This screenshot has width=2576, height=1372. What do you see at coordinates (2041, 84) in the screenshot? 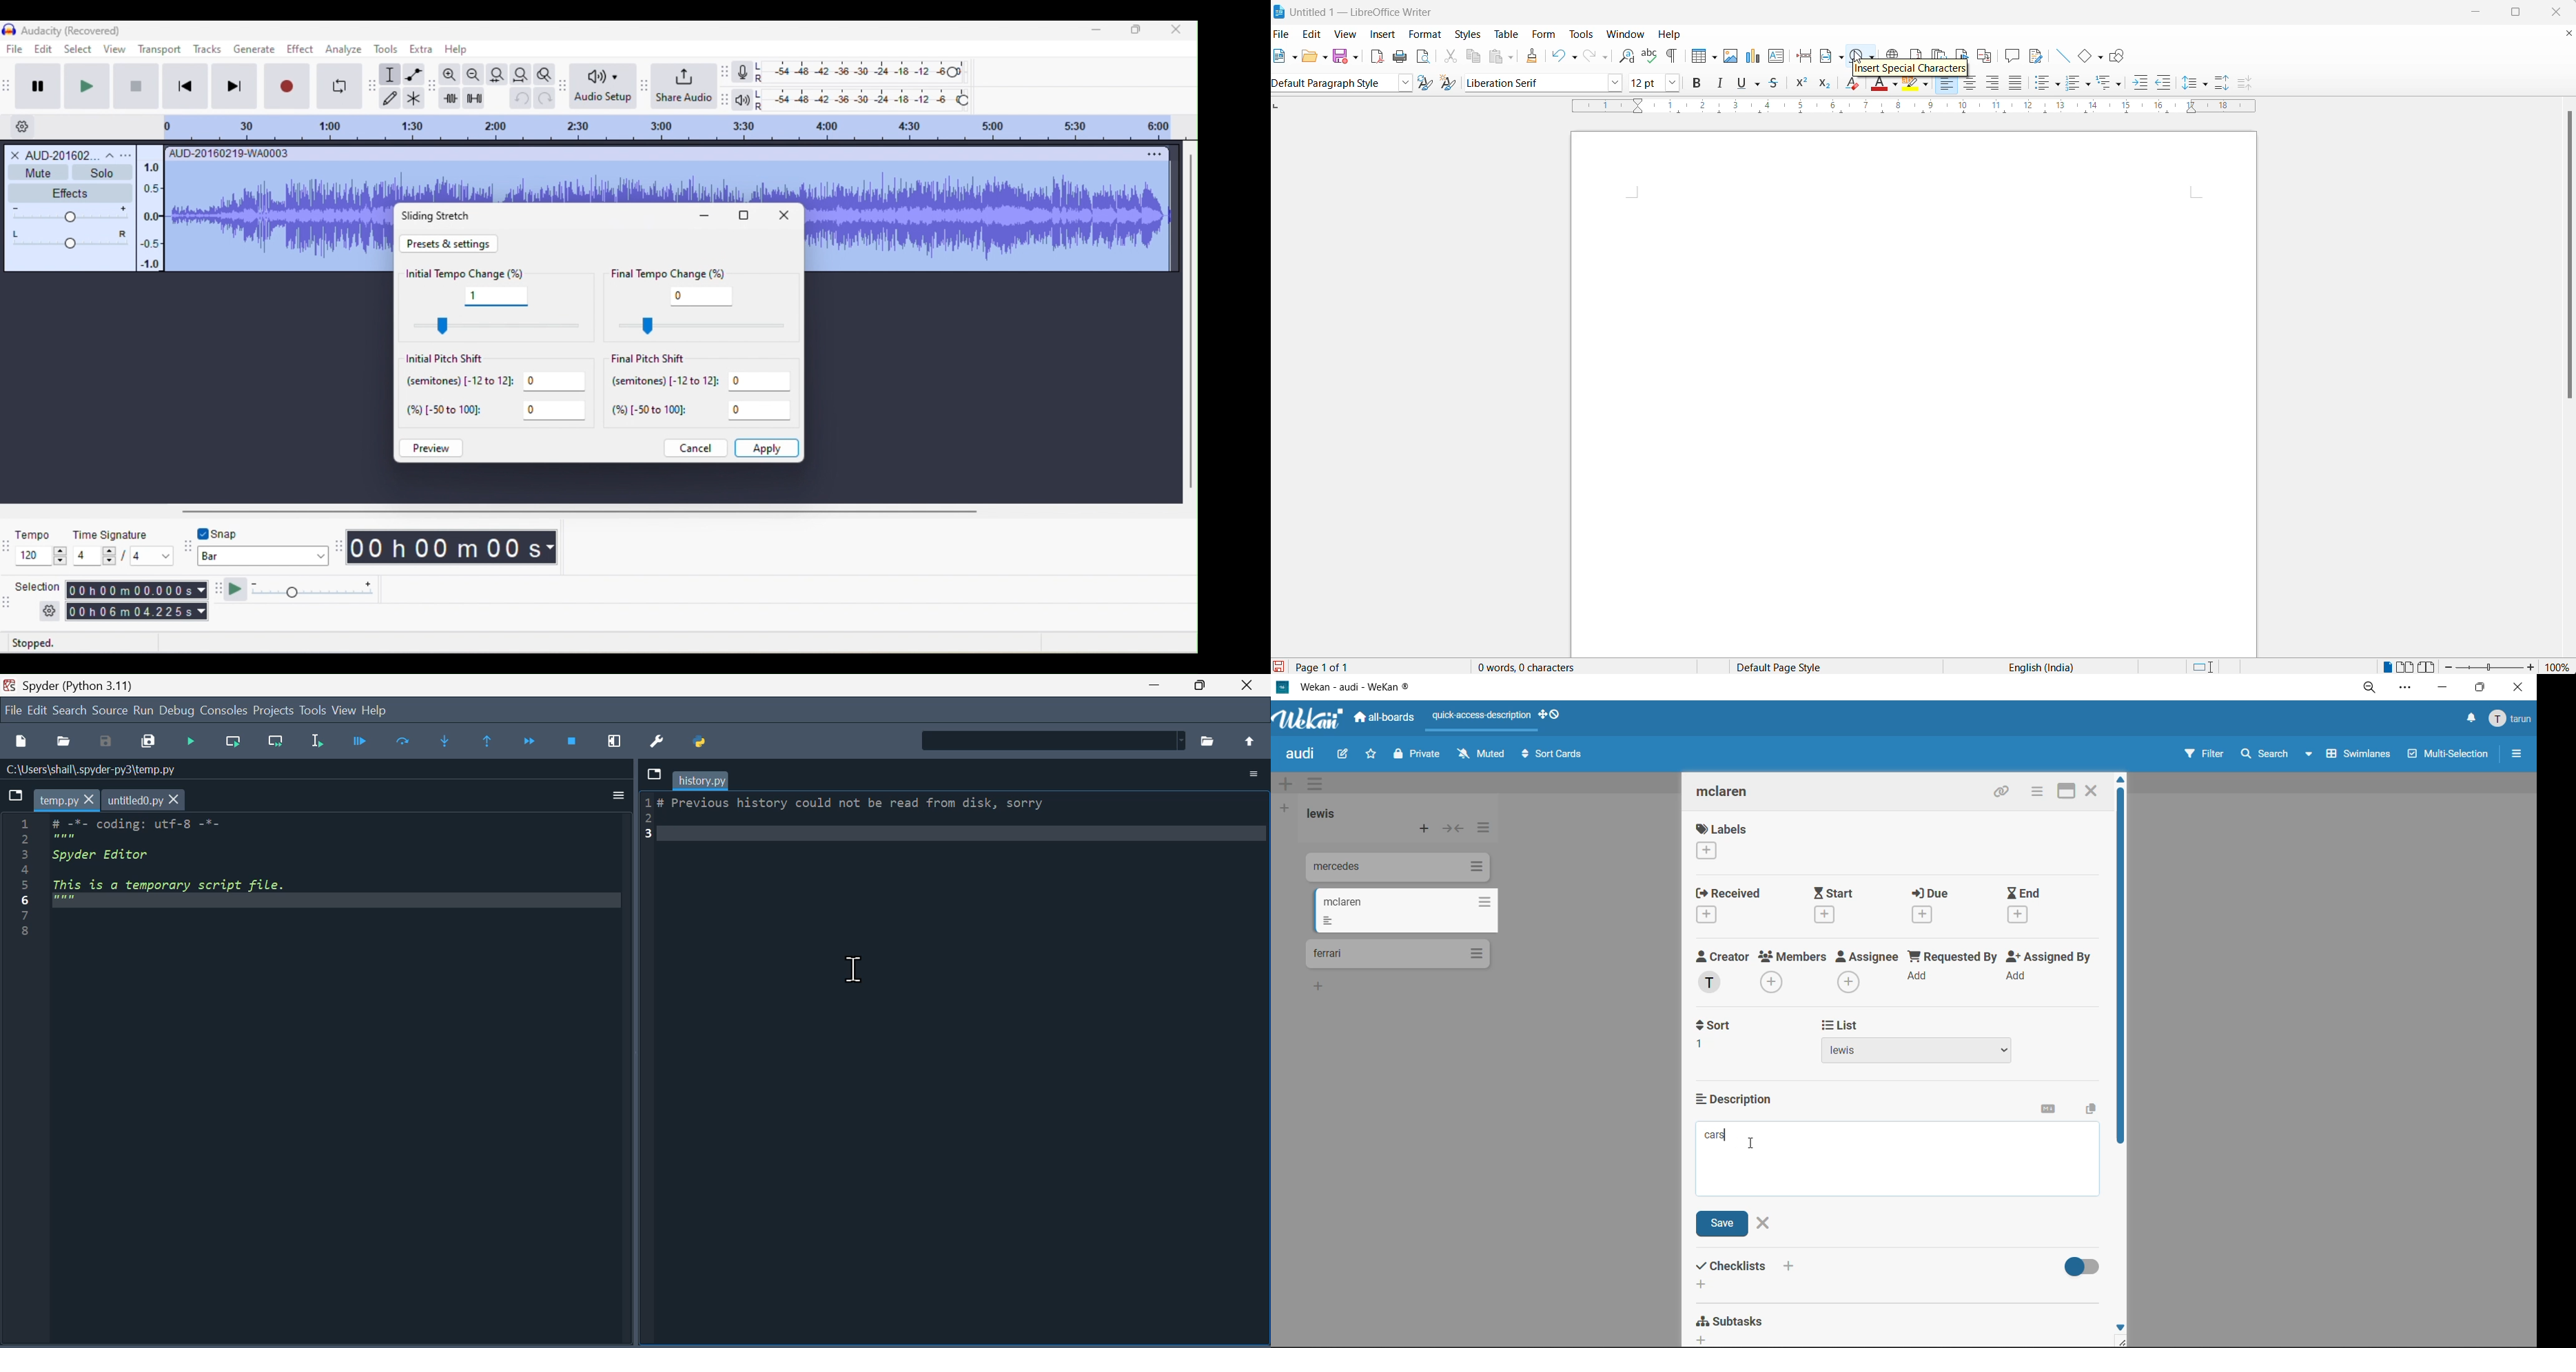
I see `toggle unordered list` at bounding box center [2041, 84].